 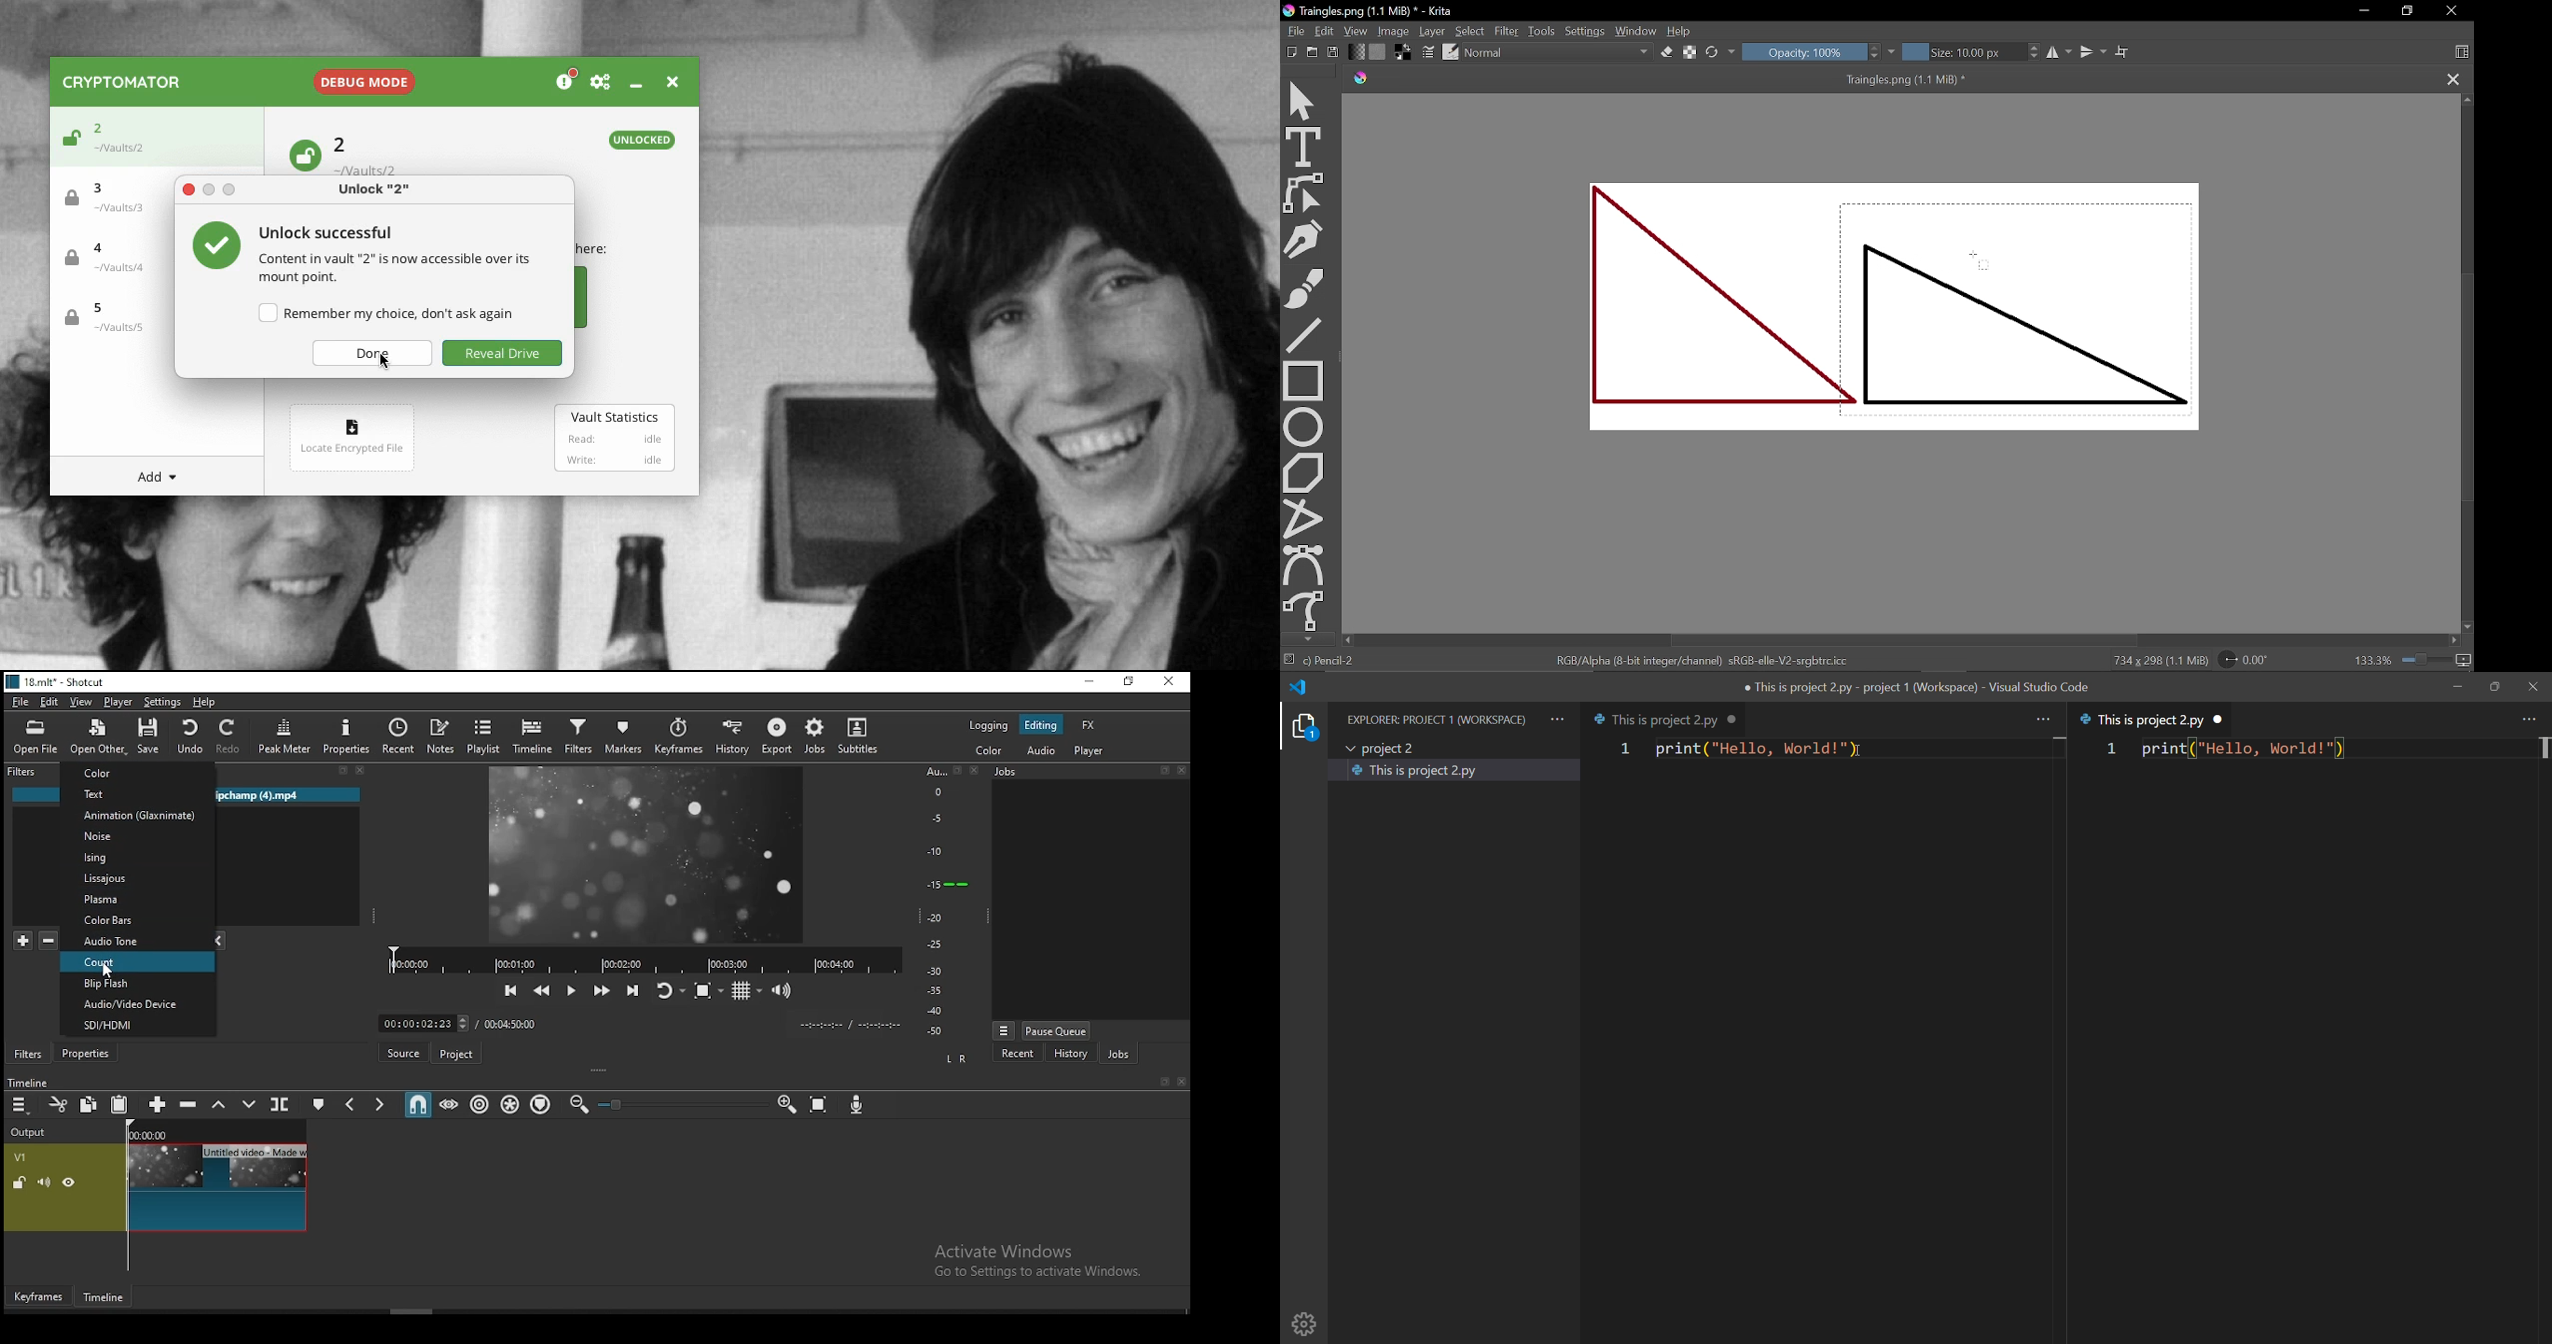 What do you see at coordinates (2493, 687) in the screenshot?
I see `maximize` at bounding box center [2493, 687].